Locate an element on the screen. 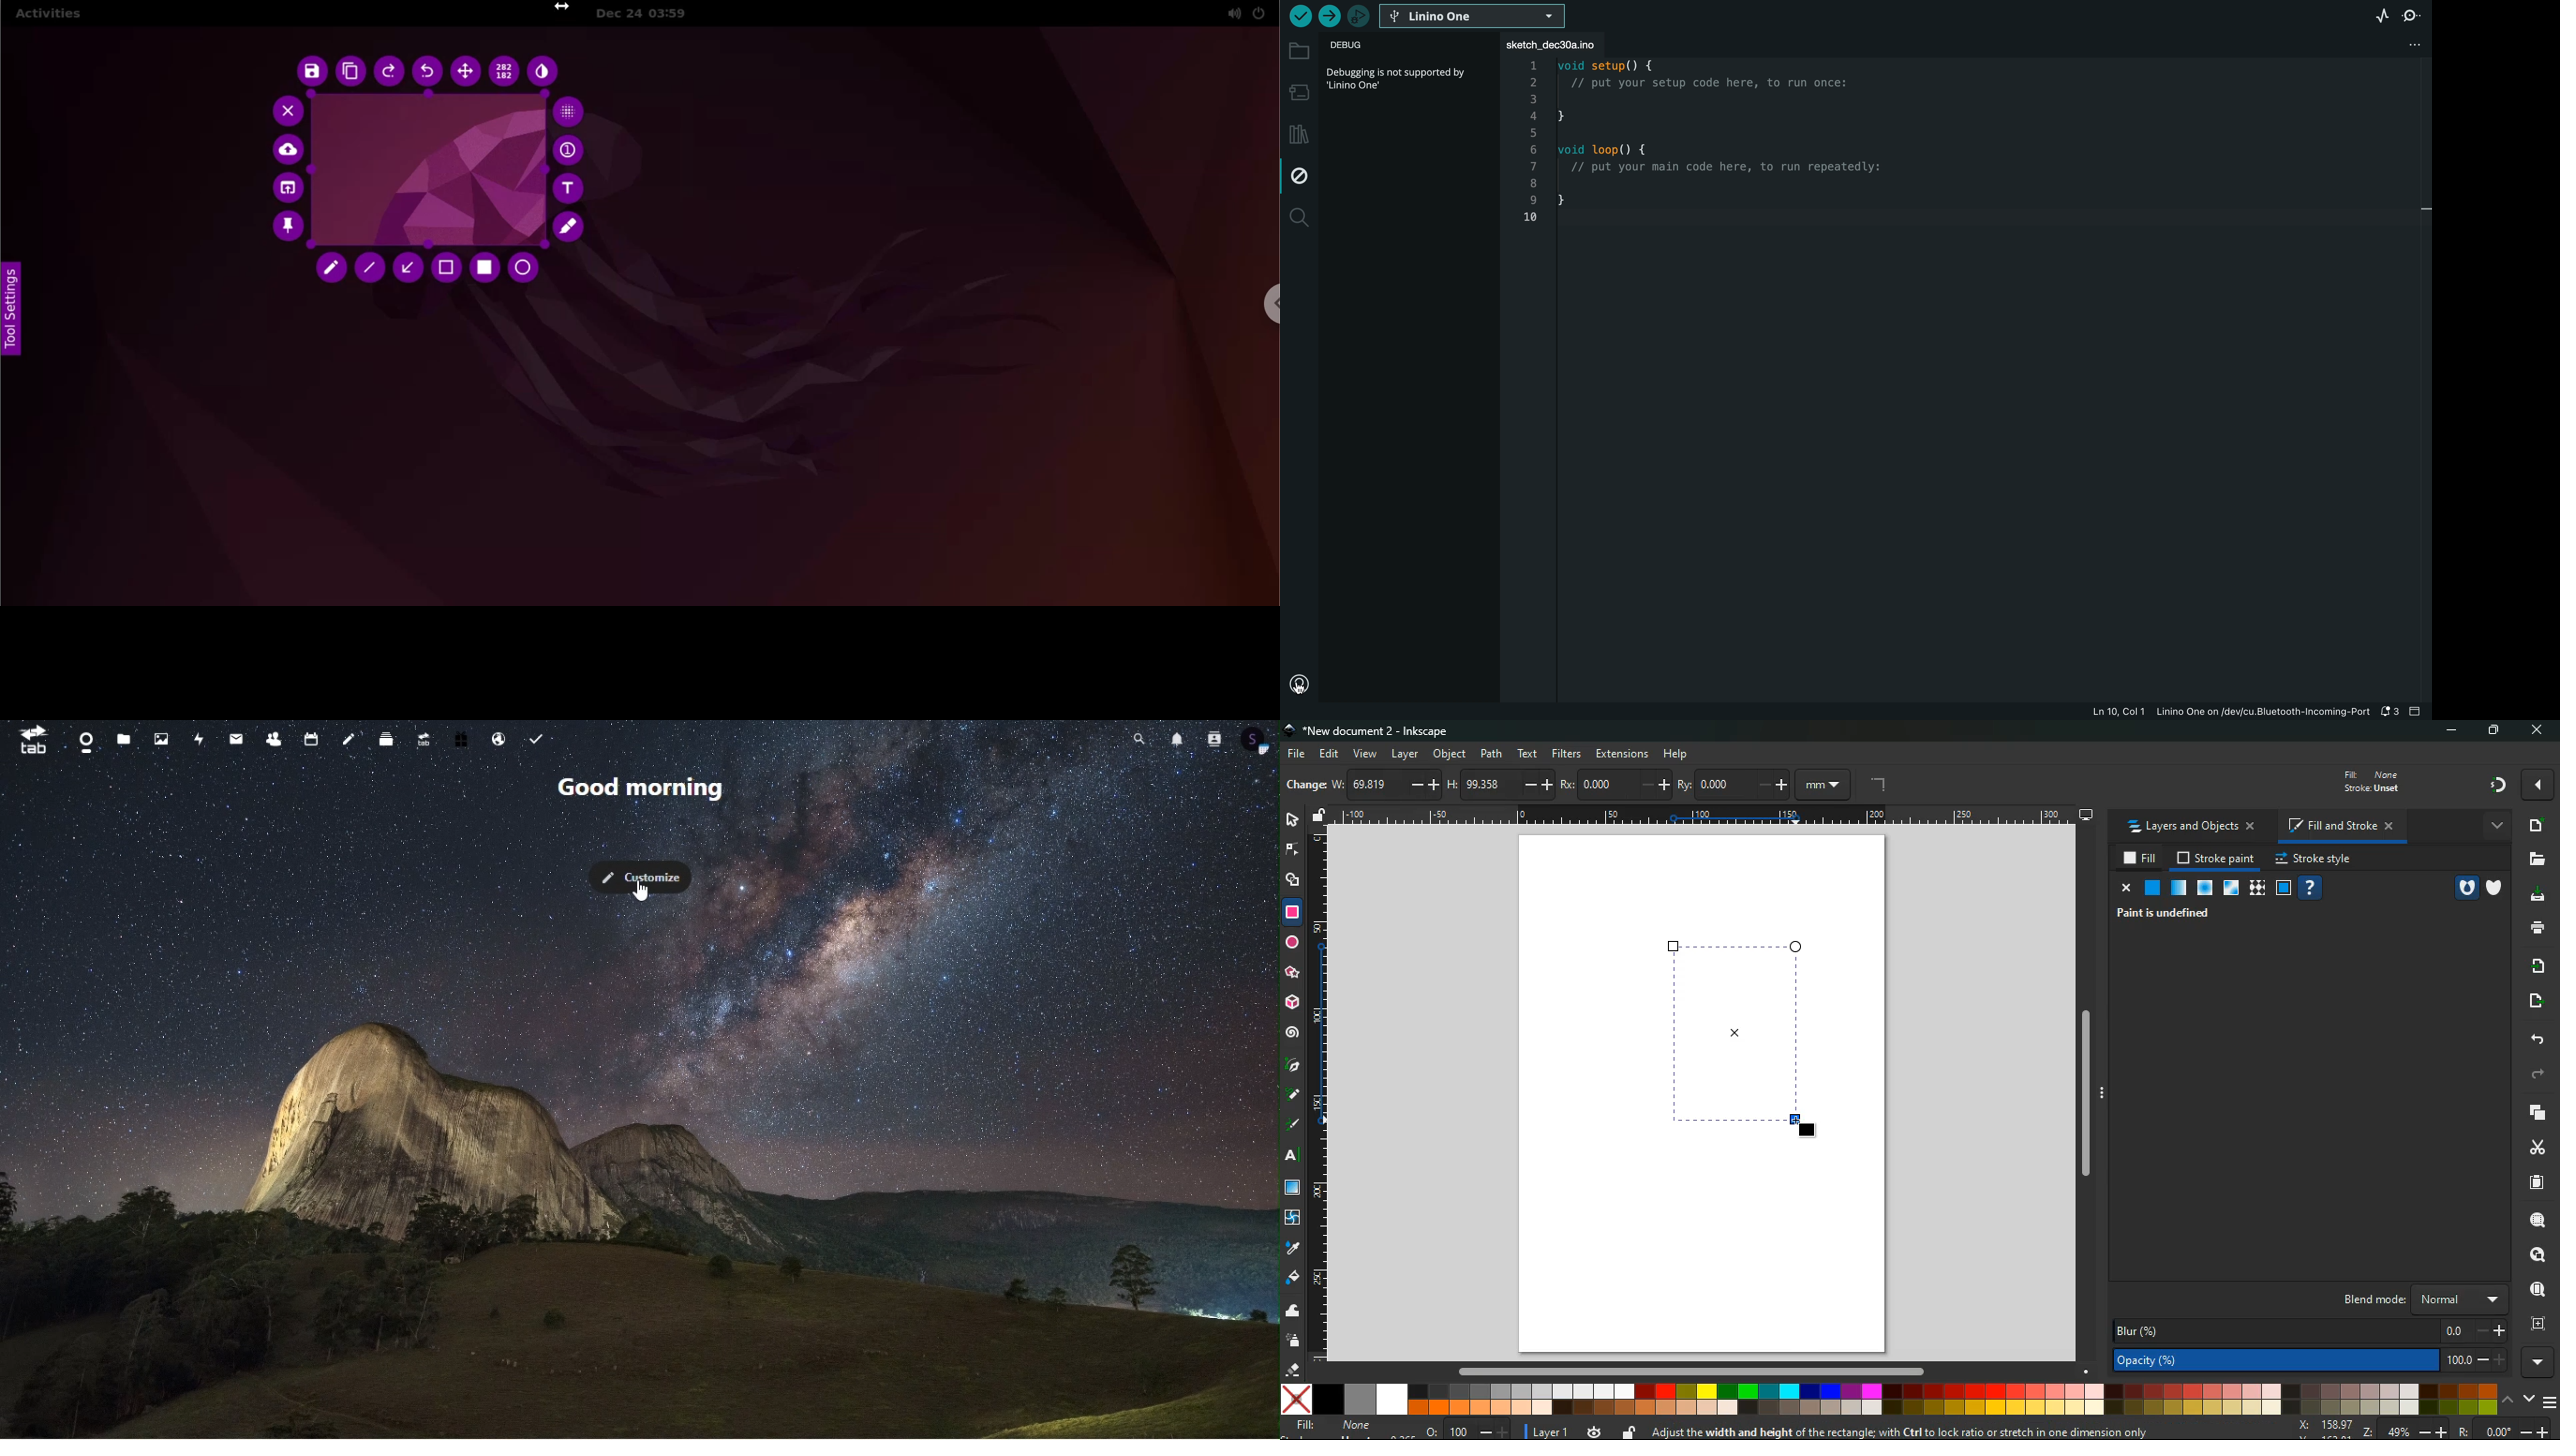 Image resolution: width=2576 pixels, height=1456 pixels. erase is located at coordinates (1293, 1369).